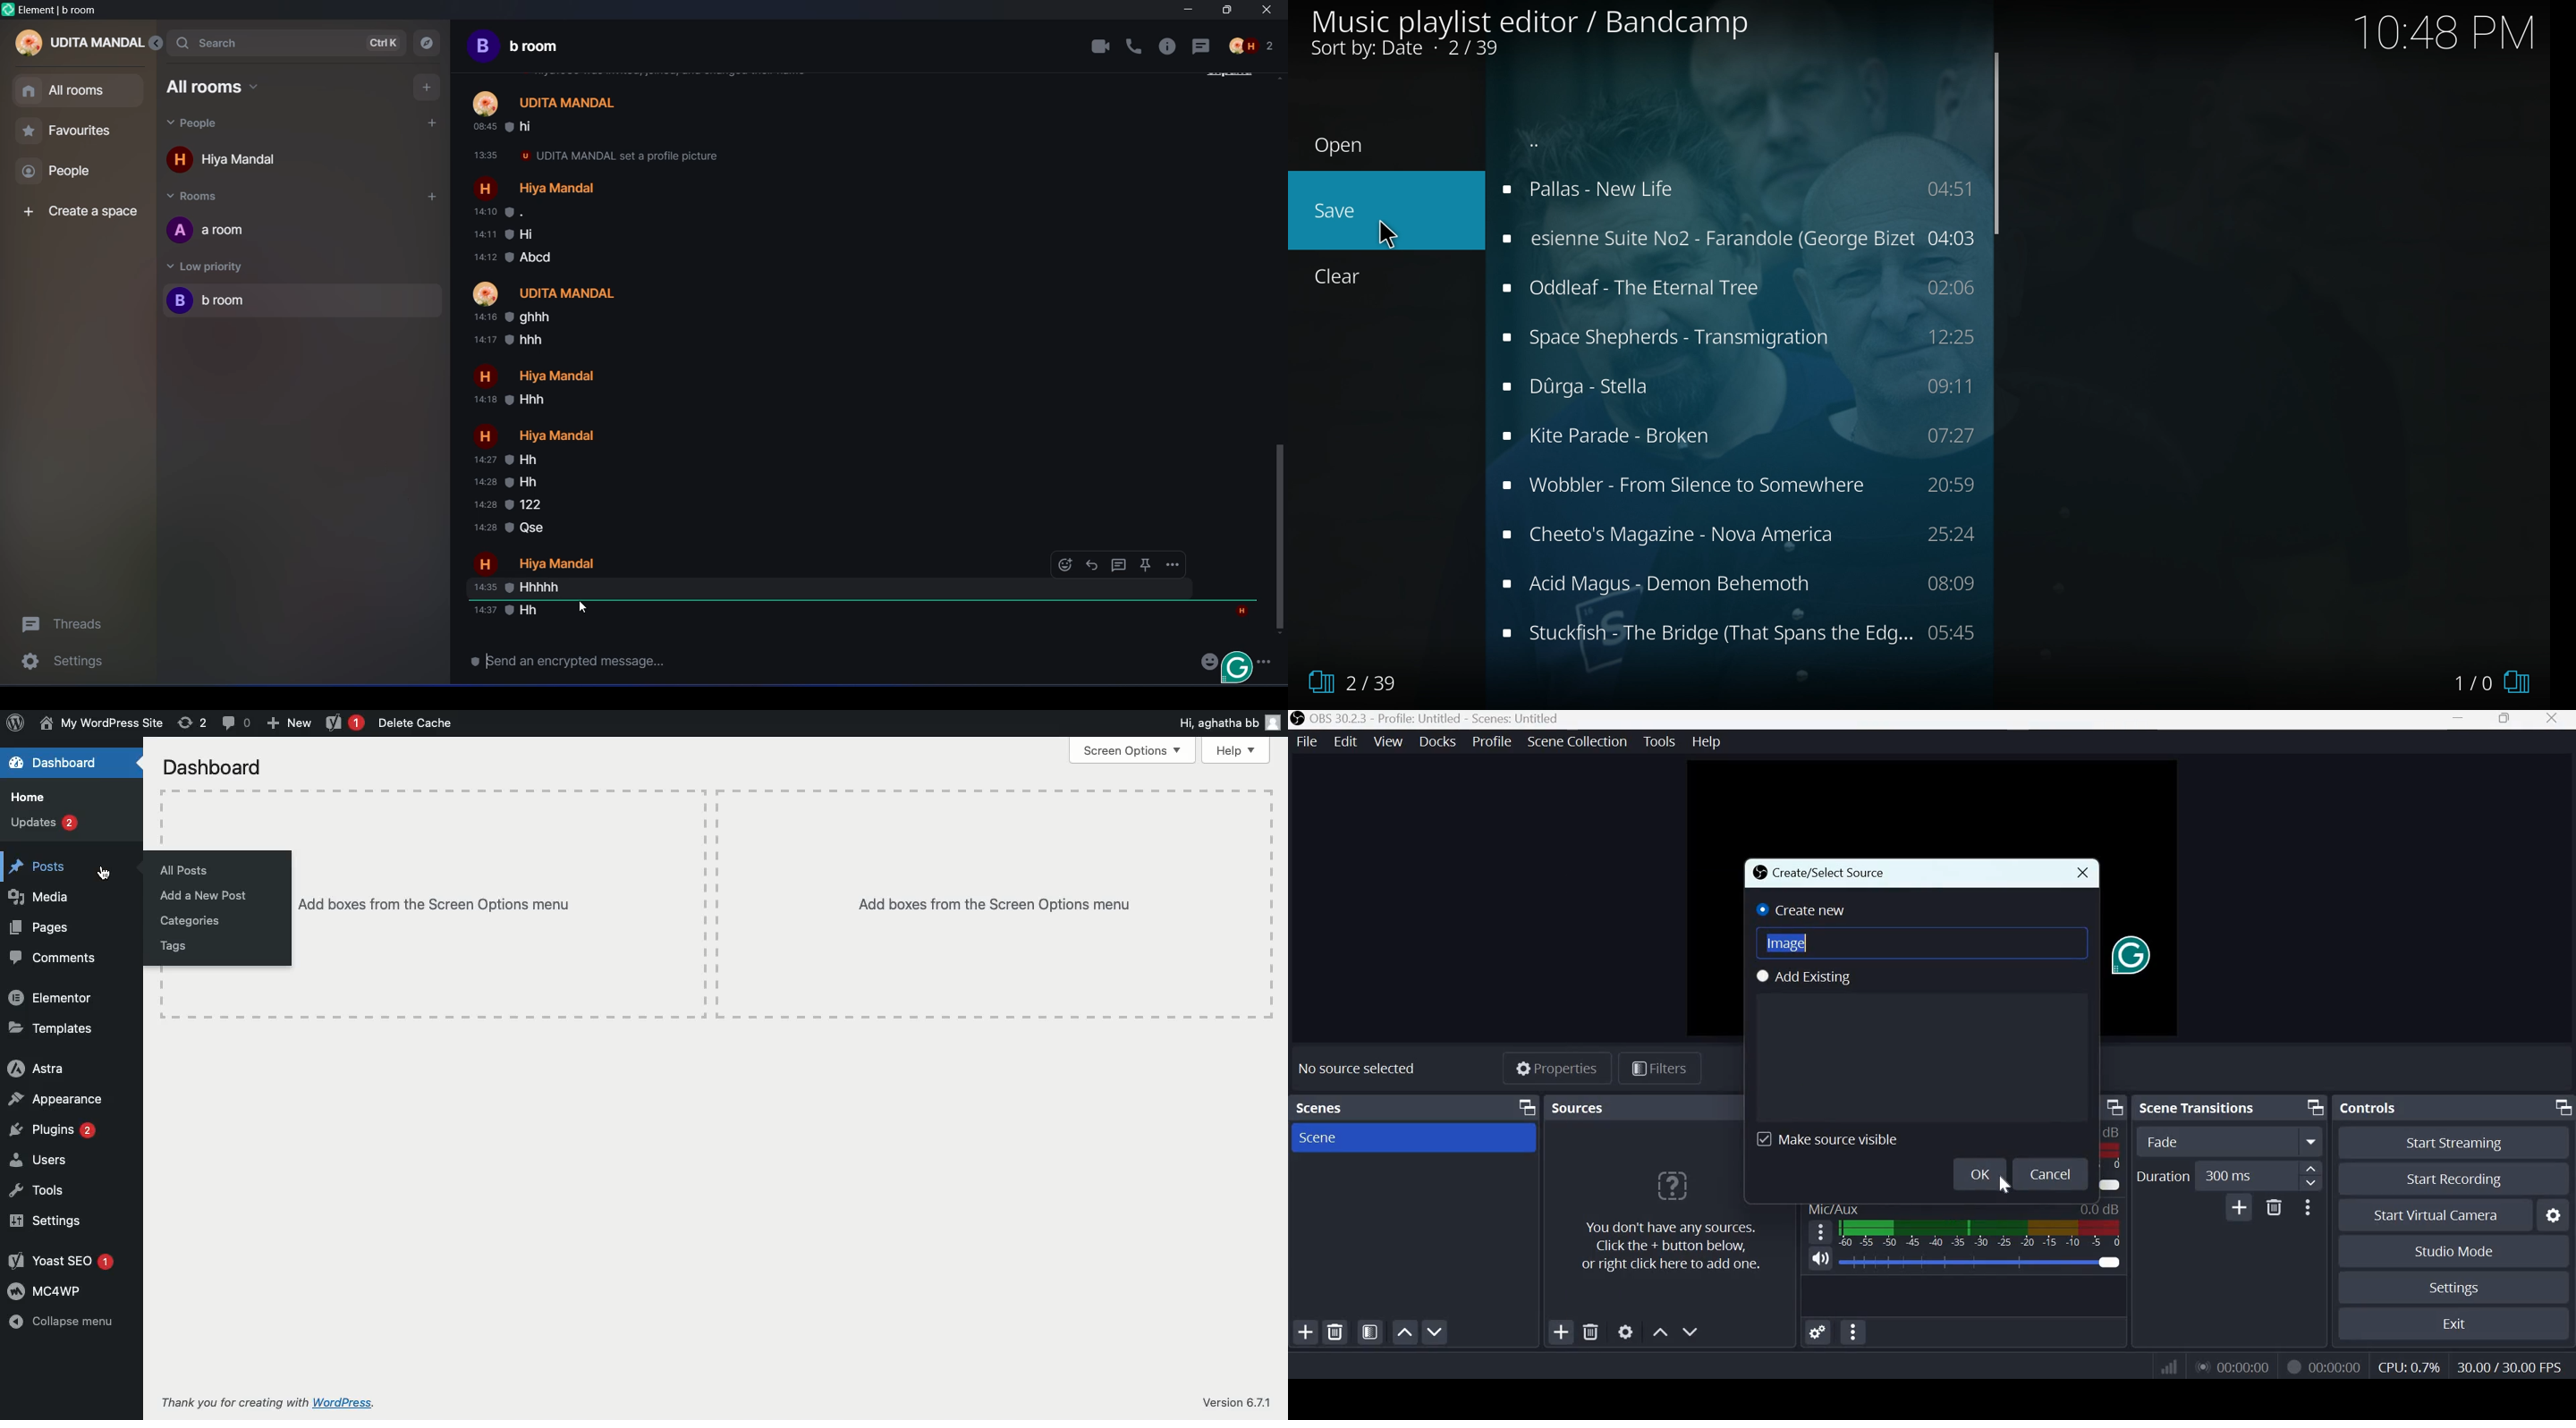 The height and width of the screenshot is (1428, 2576). I want to click on Fade, so click(2212, 1141).